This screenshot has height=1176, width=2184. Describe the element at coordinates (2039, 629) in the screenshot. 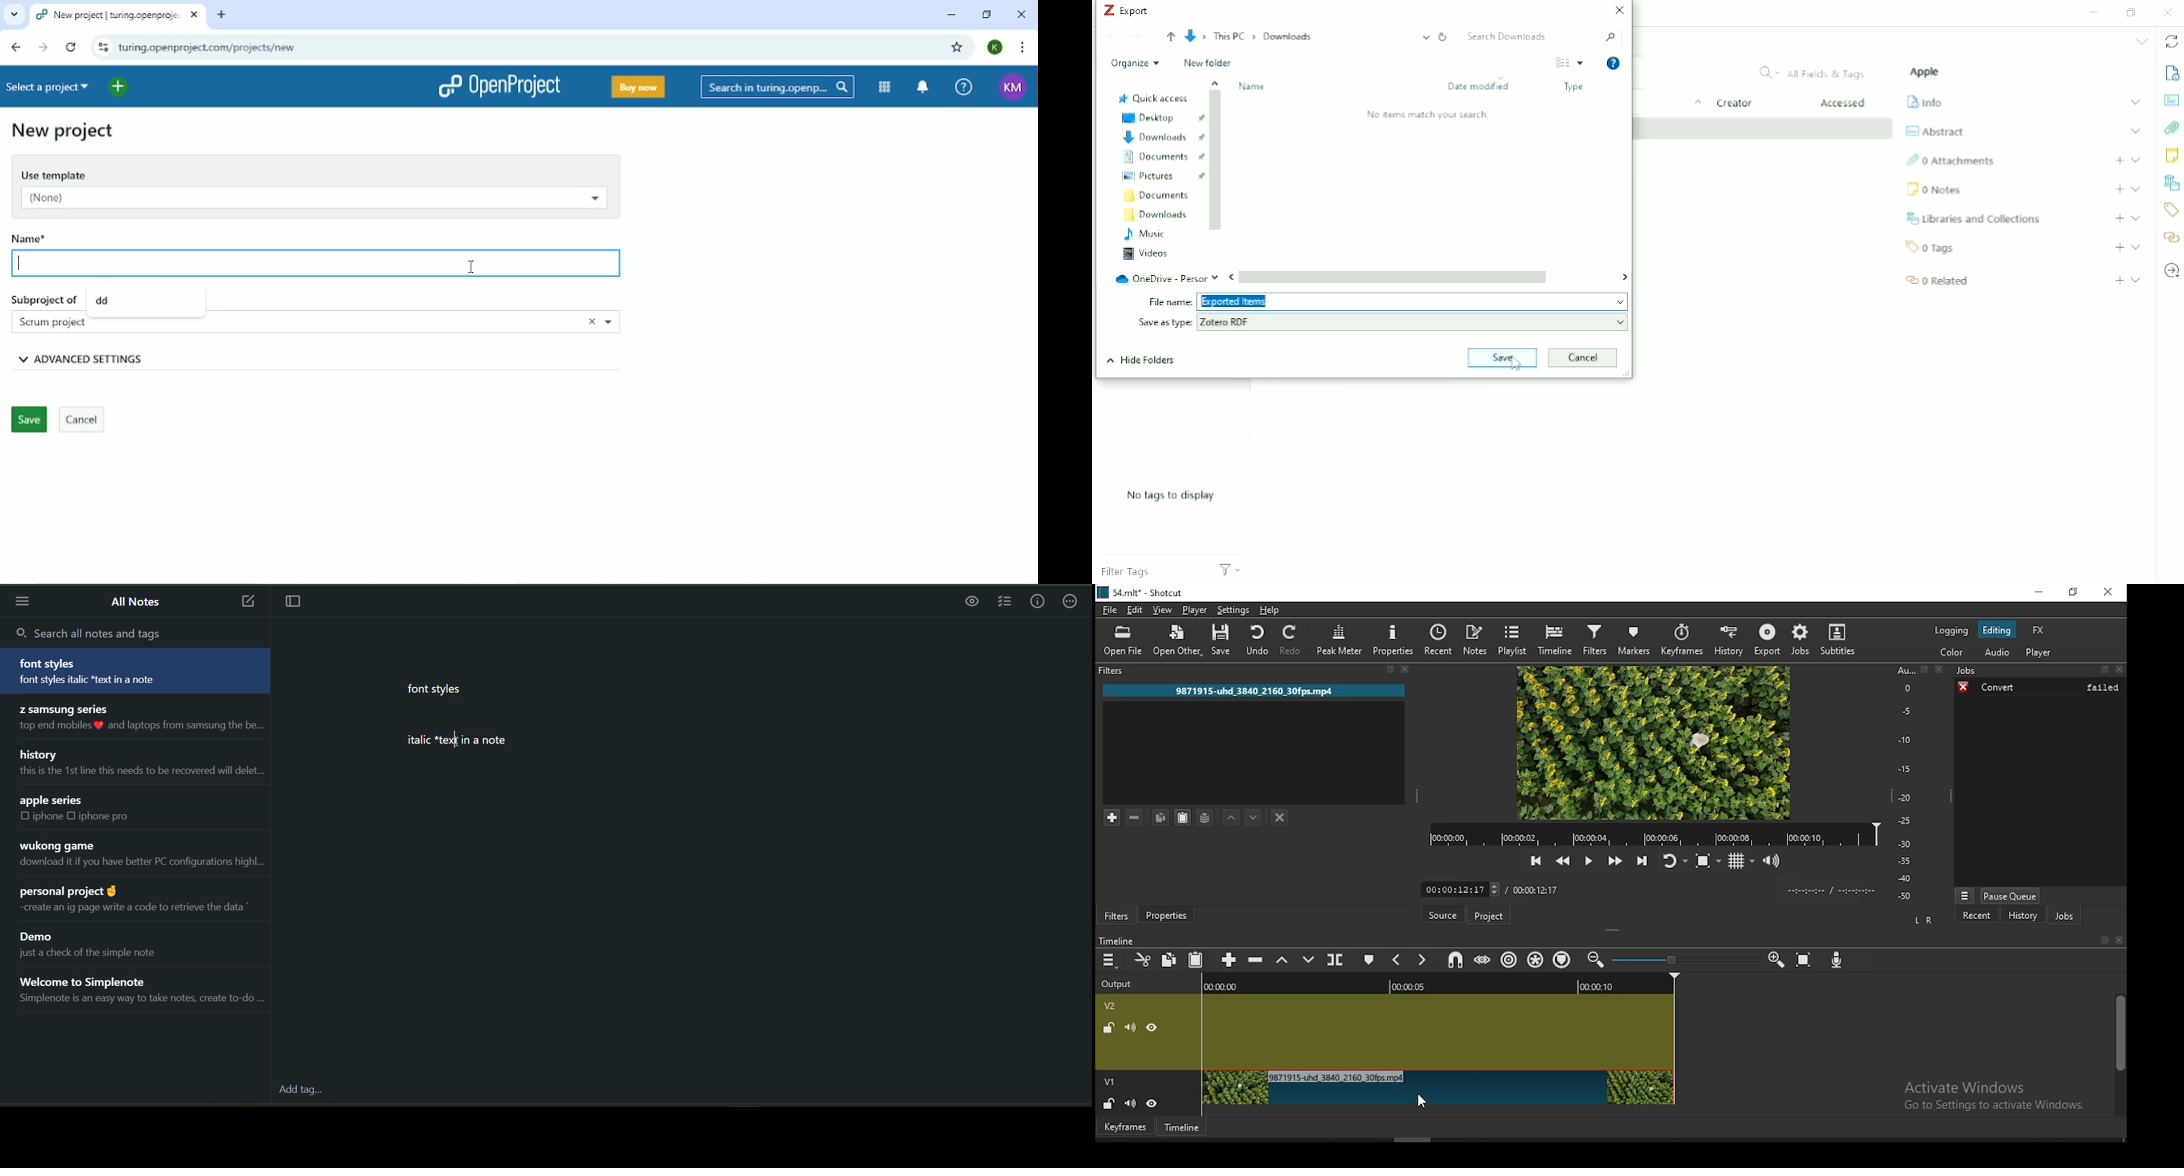

I see `fx` at that location.